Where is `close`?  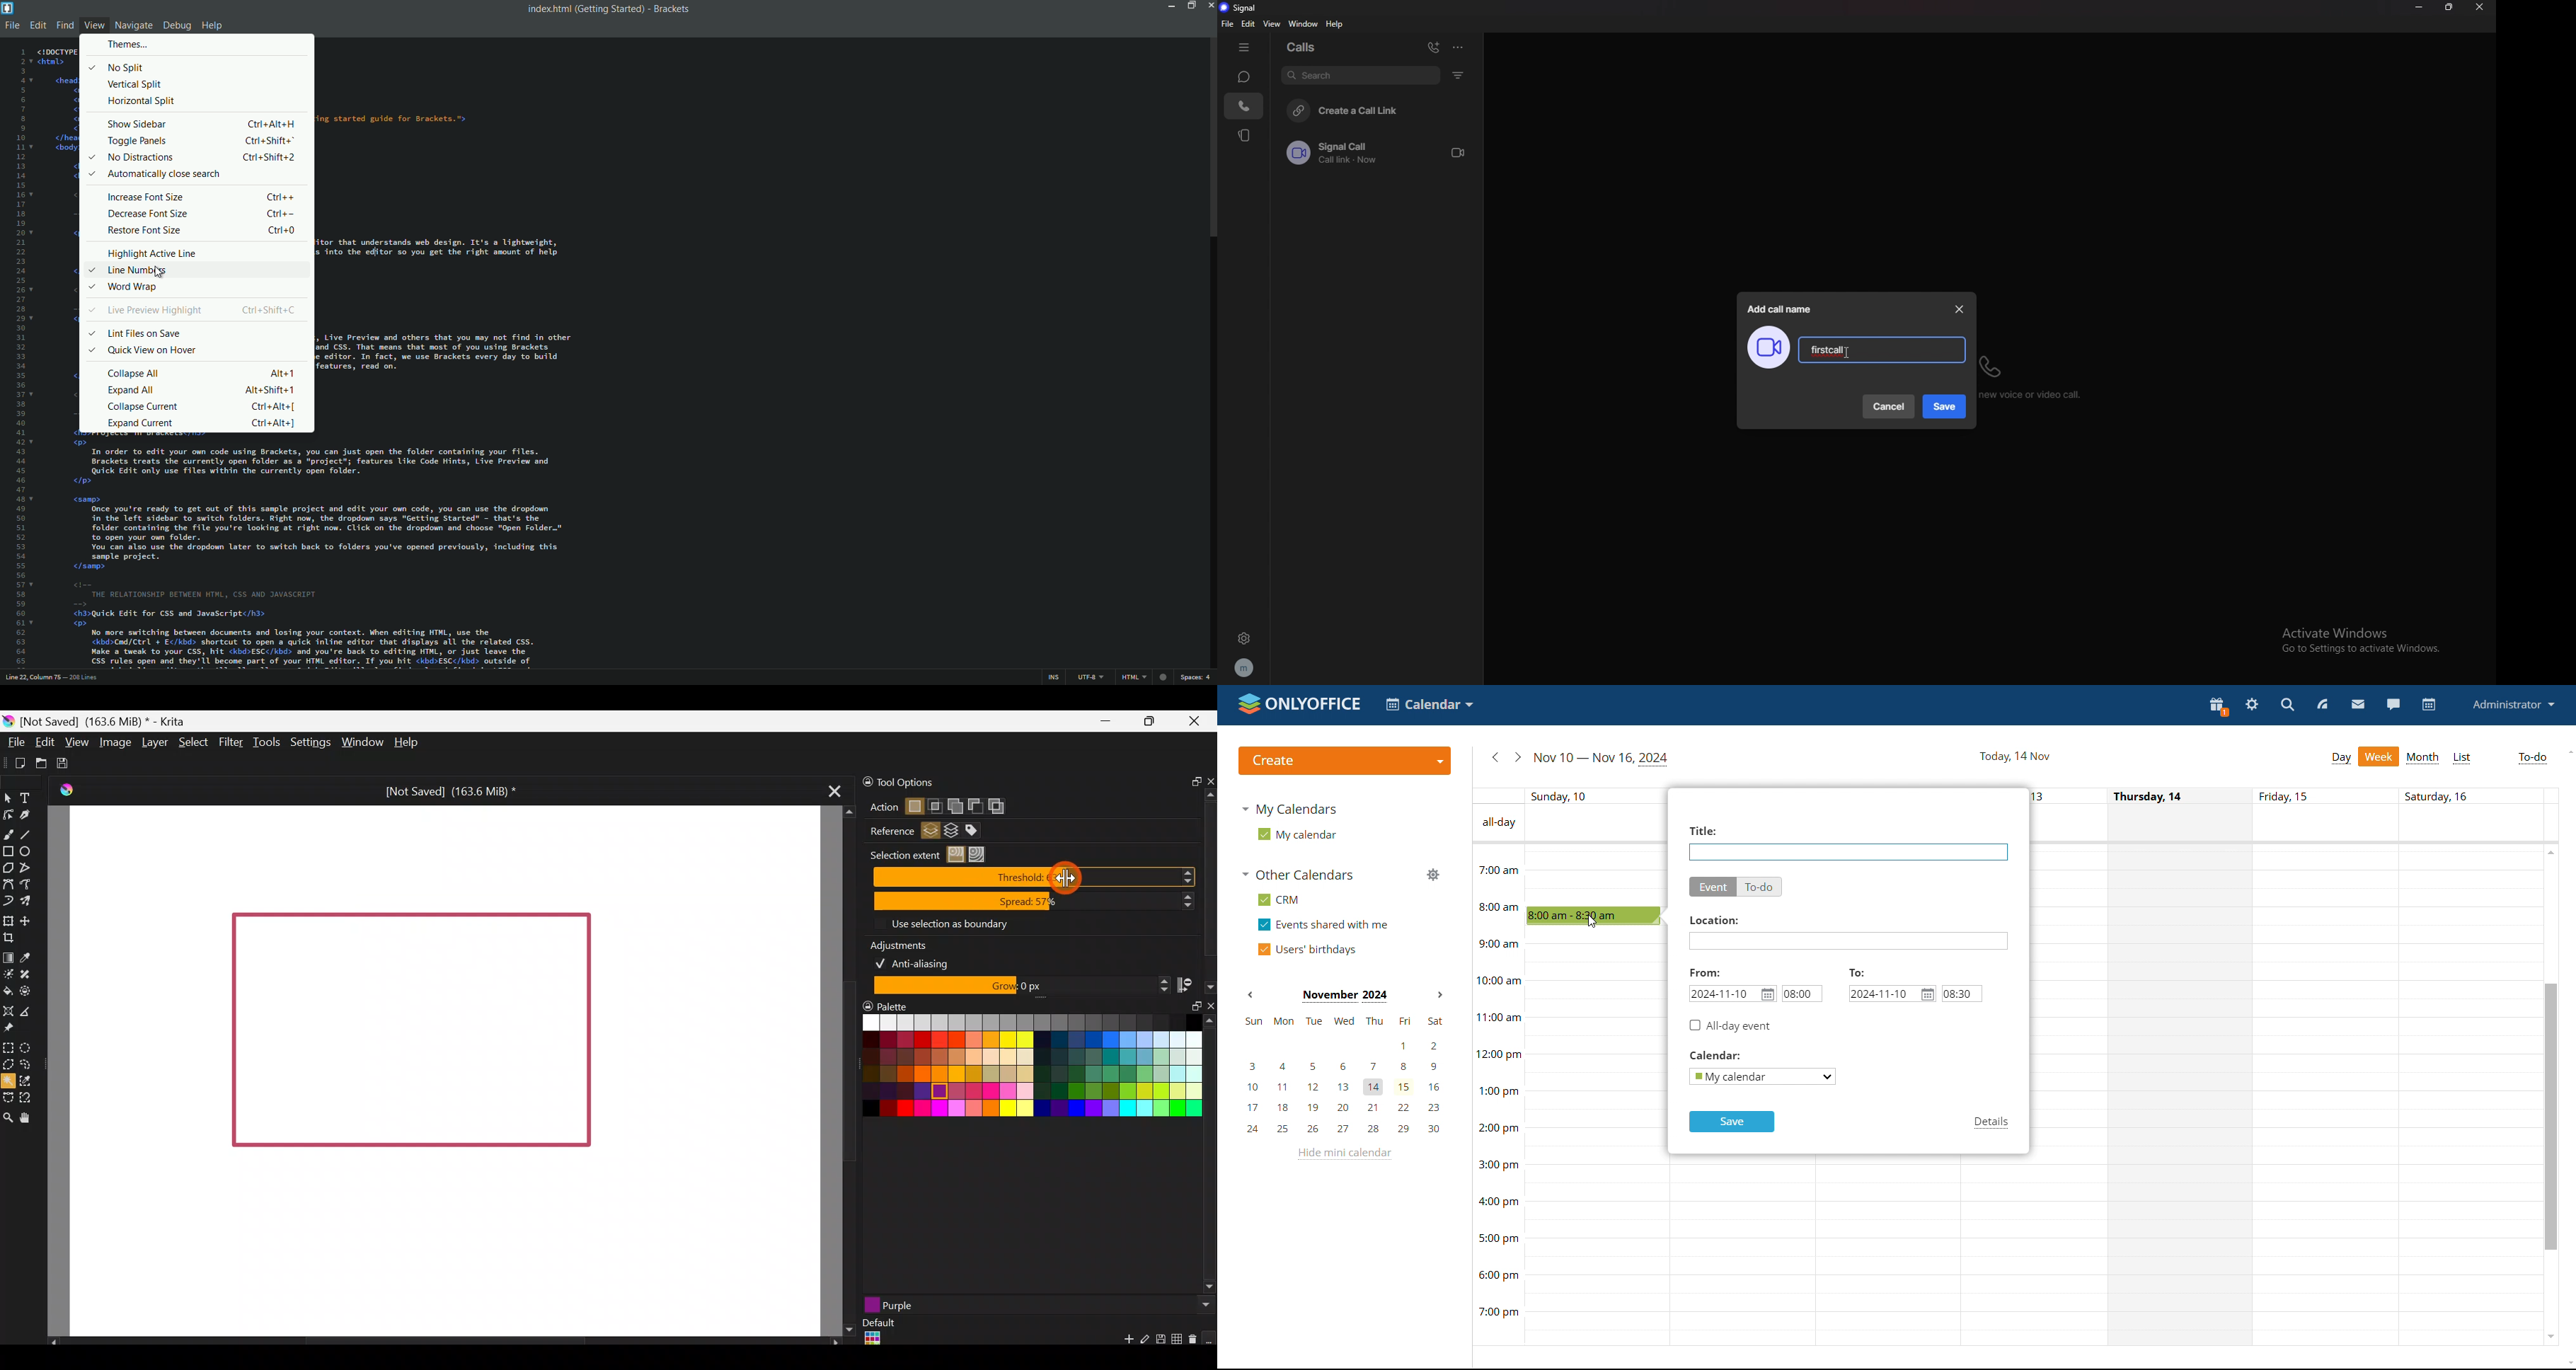 close is located at coordinates (1960, 309).